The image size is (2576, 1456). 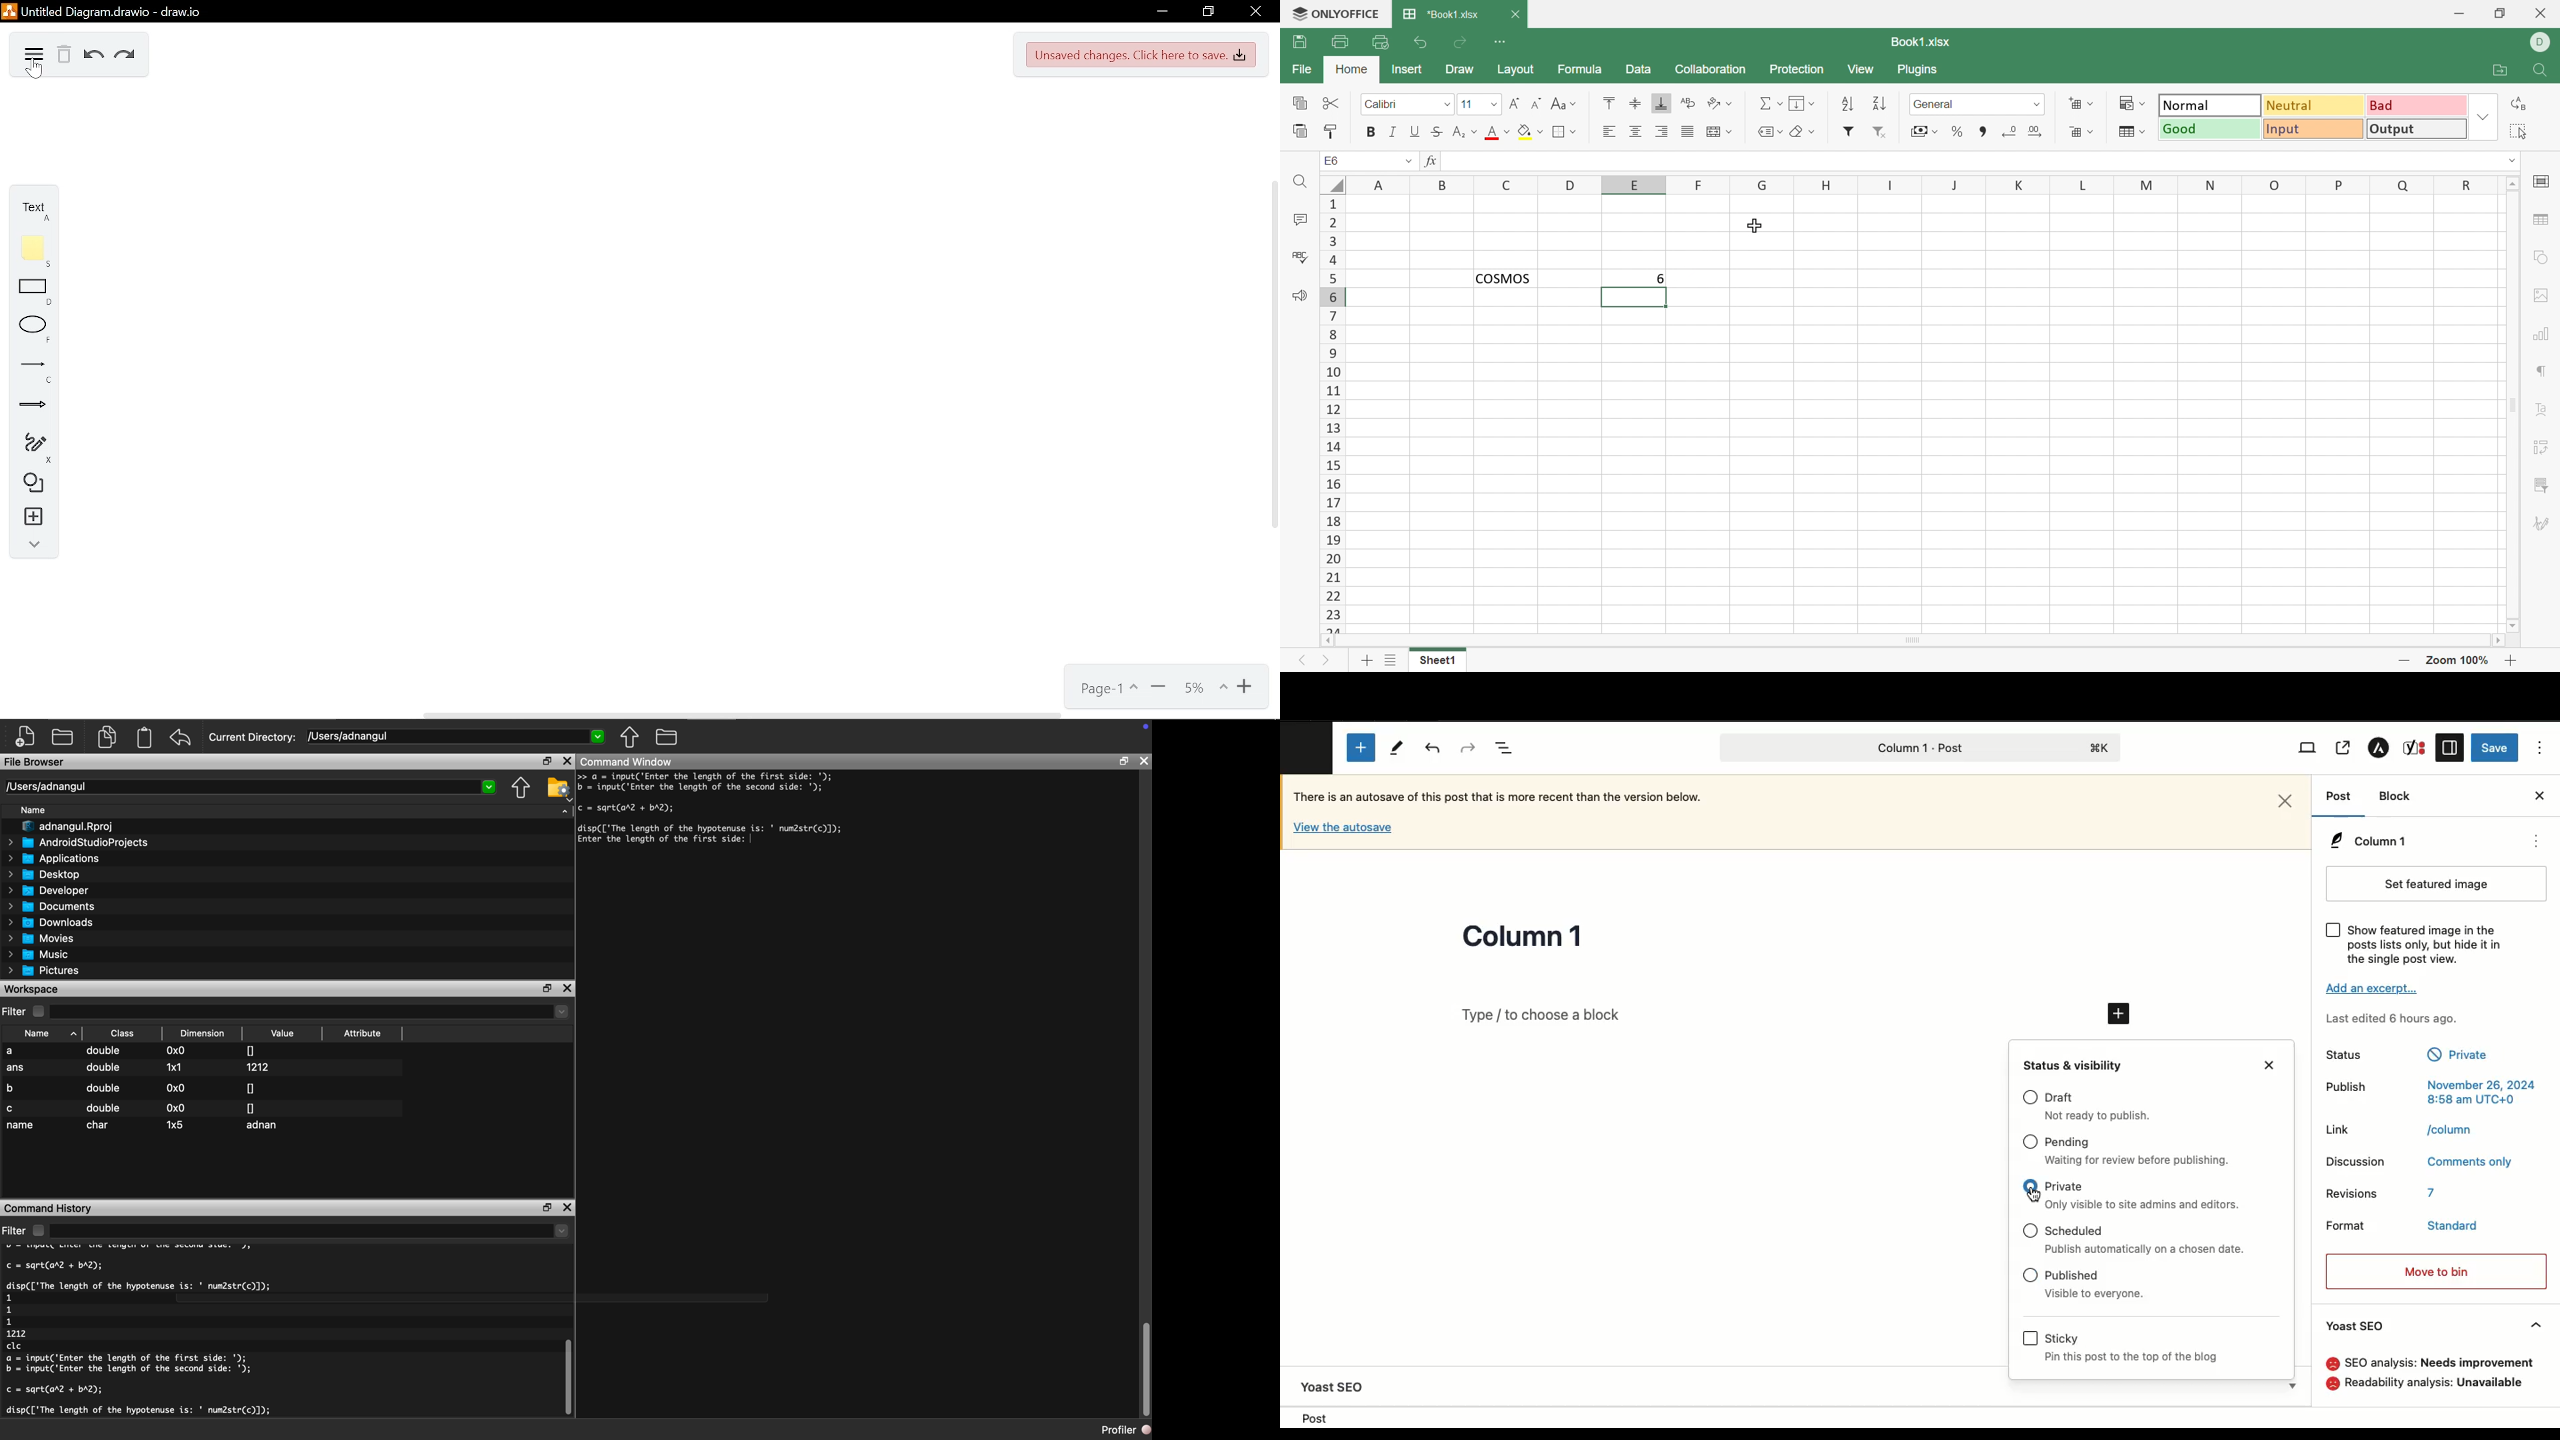 I want to click on Zoom out, so click(x=1158, y=685).